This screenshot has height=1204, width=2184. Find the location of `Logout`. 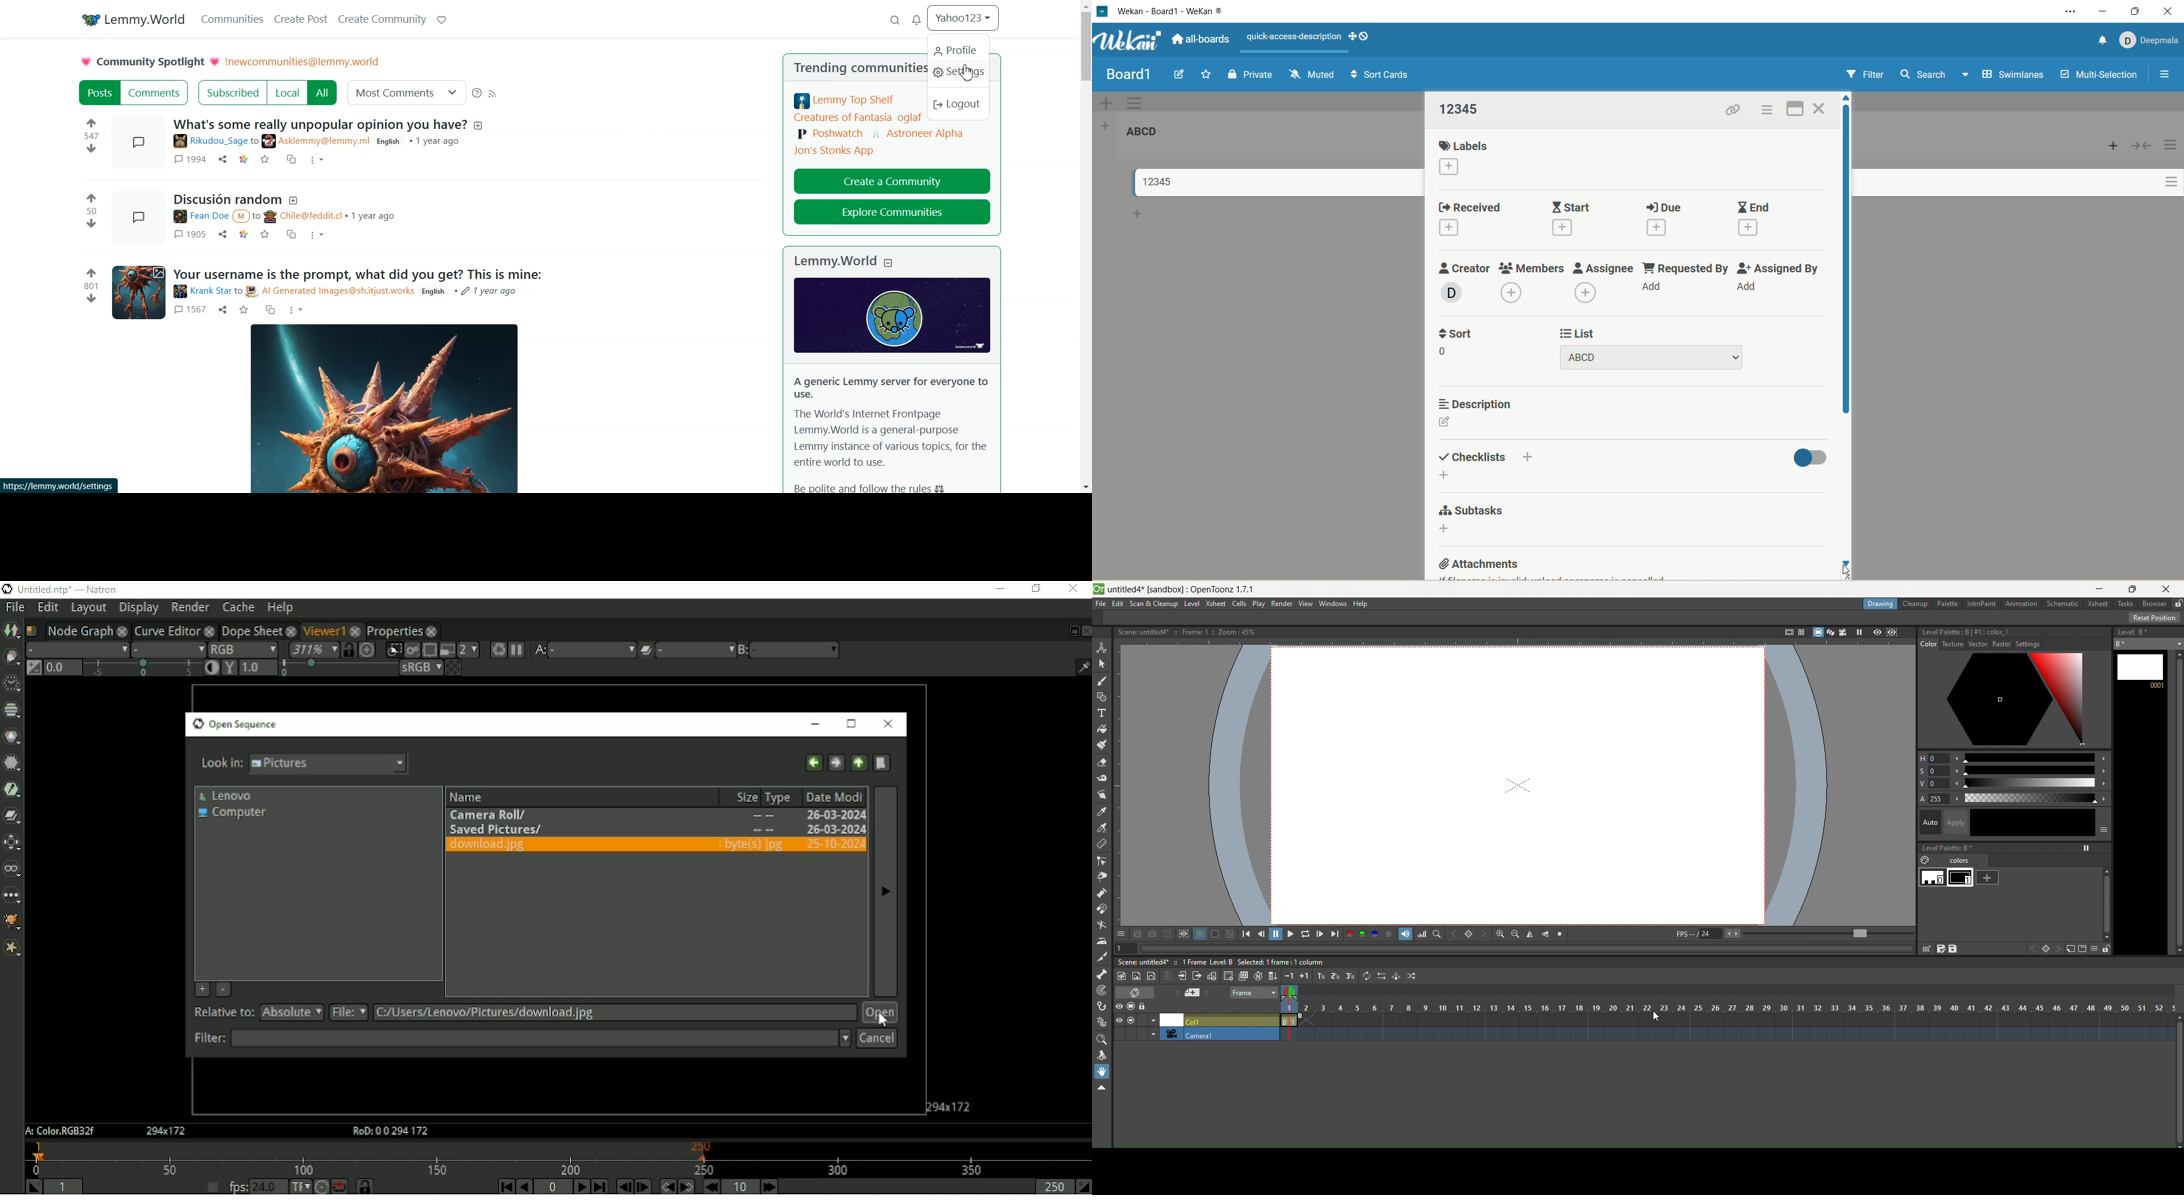

Logout is located at coordinates (959, 106).